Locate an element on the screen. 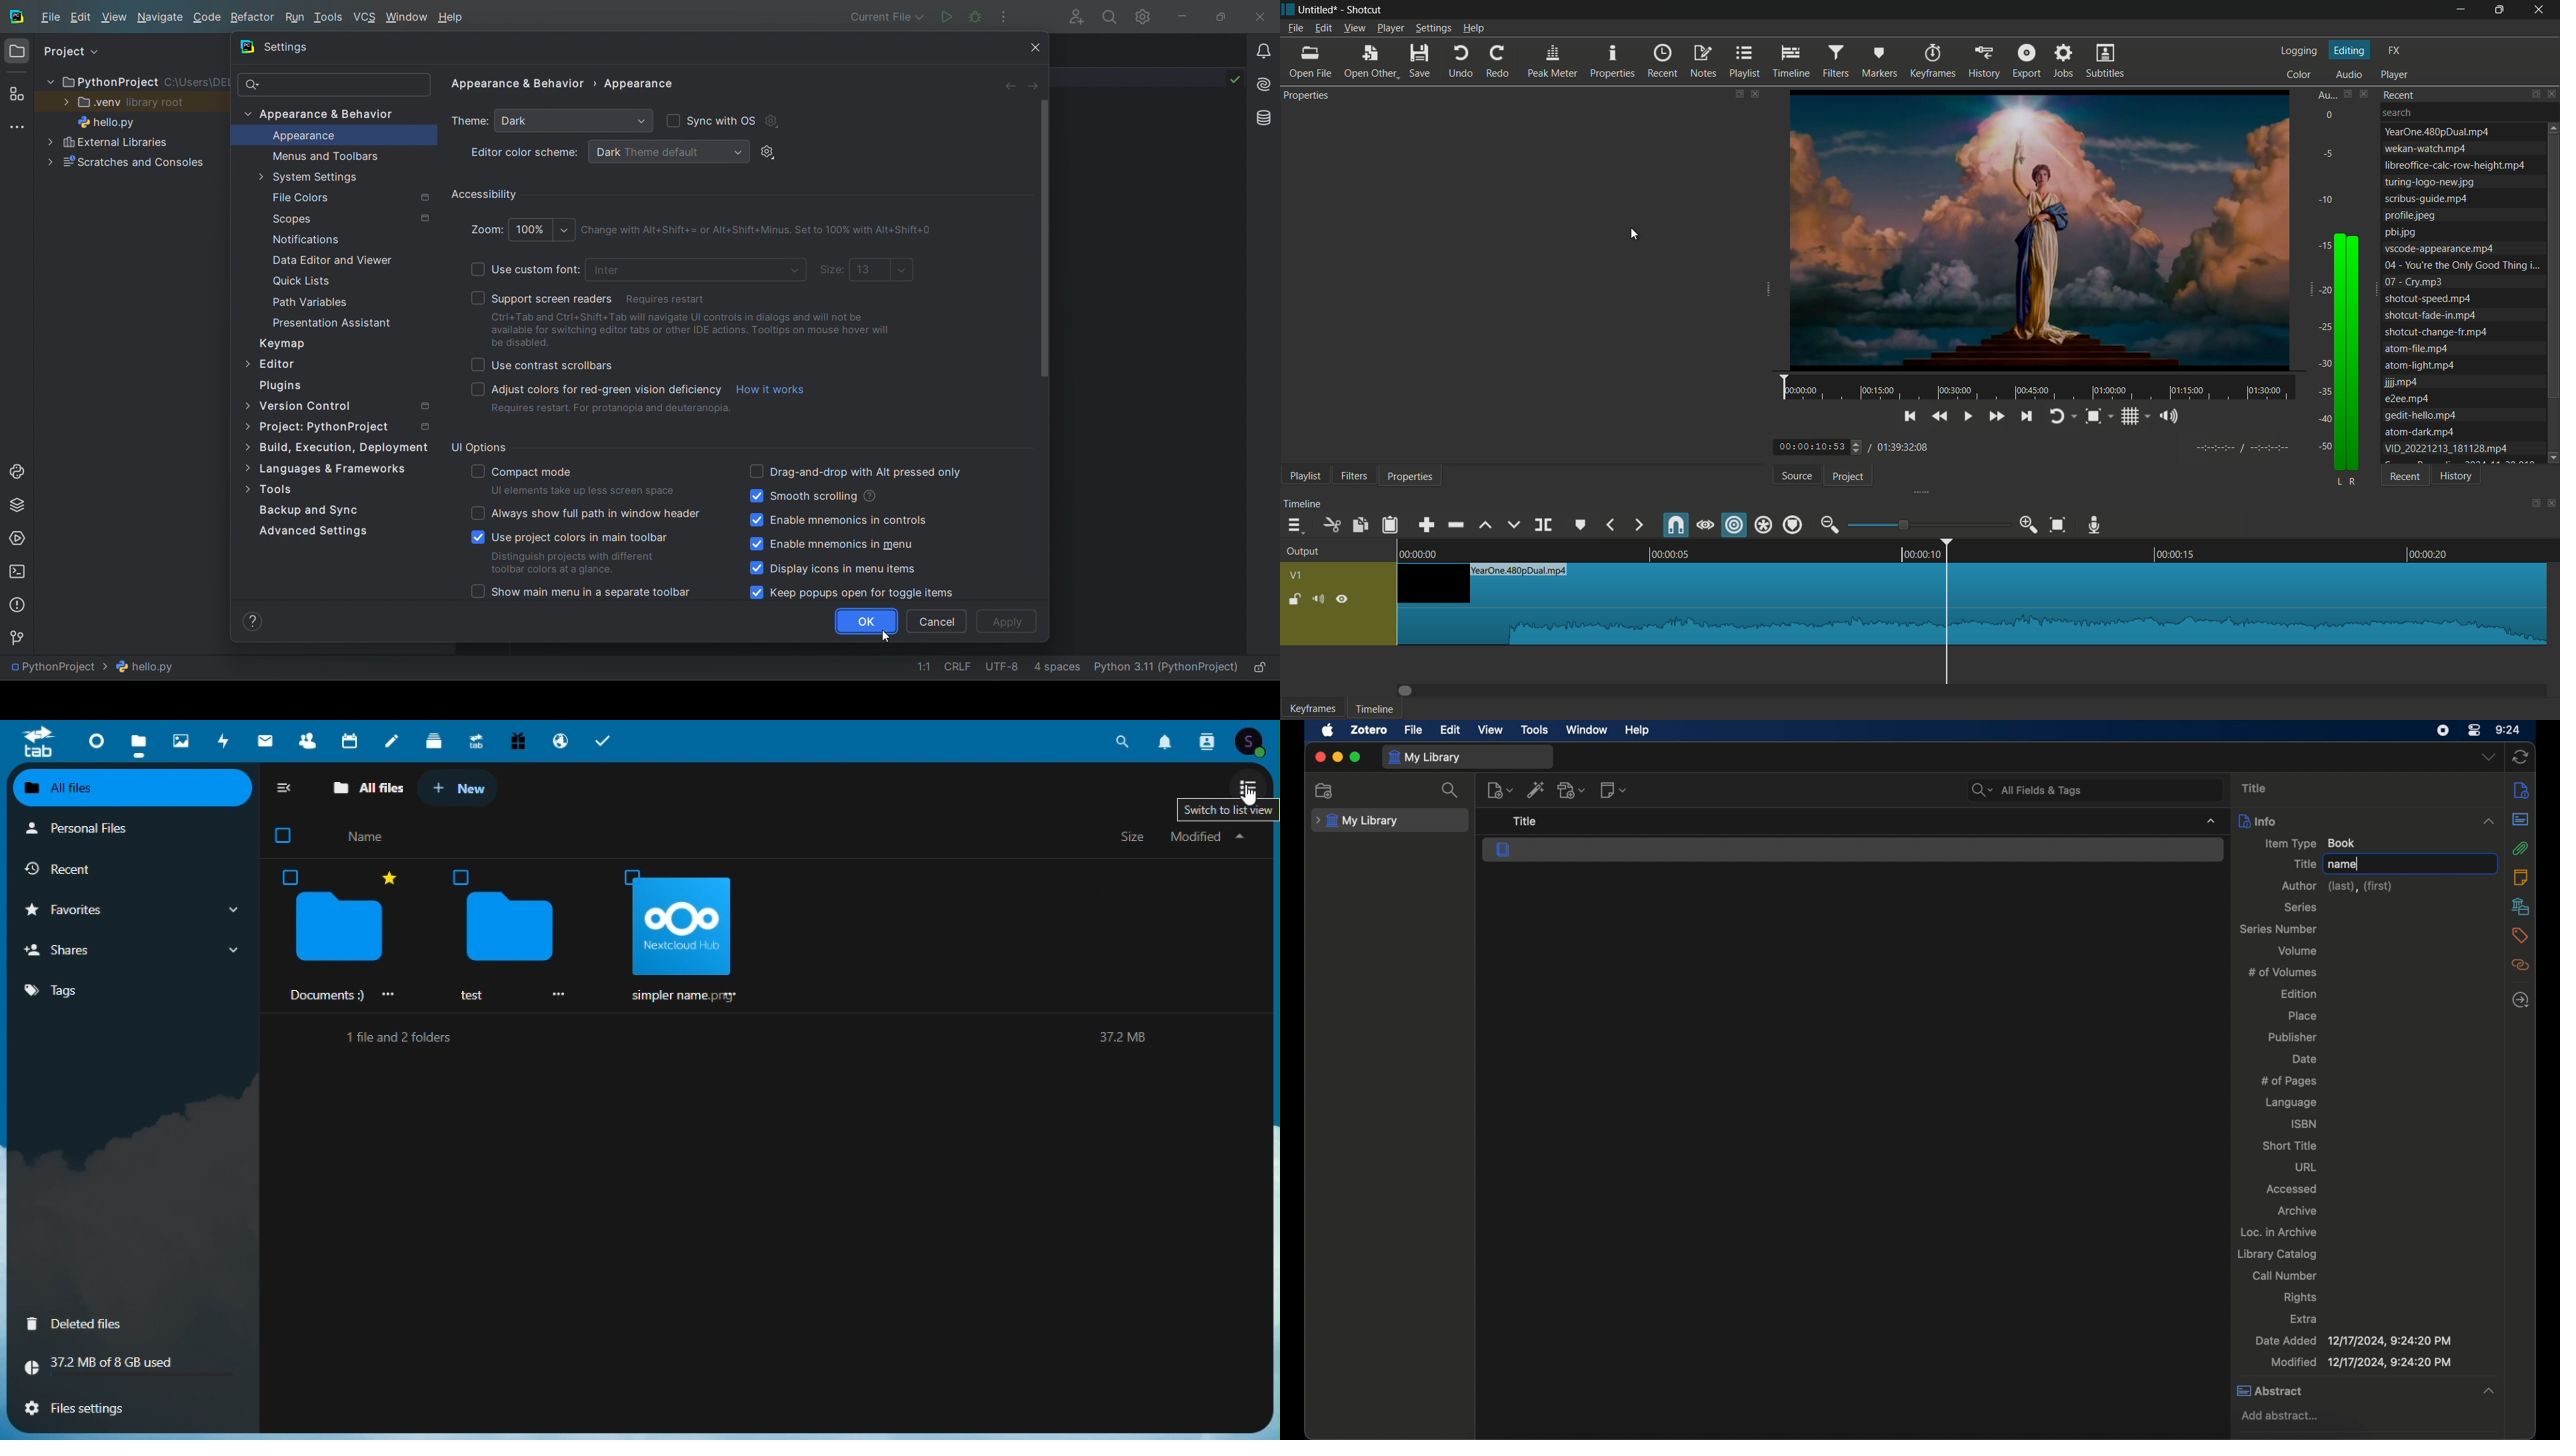 The width and height of the screenshot is (2576, 1456). files  is located at coordinates (140, 739).